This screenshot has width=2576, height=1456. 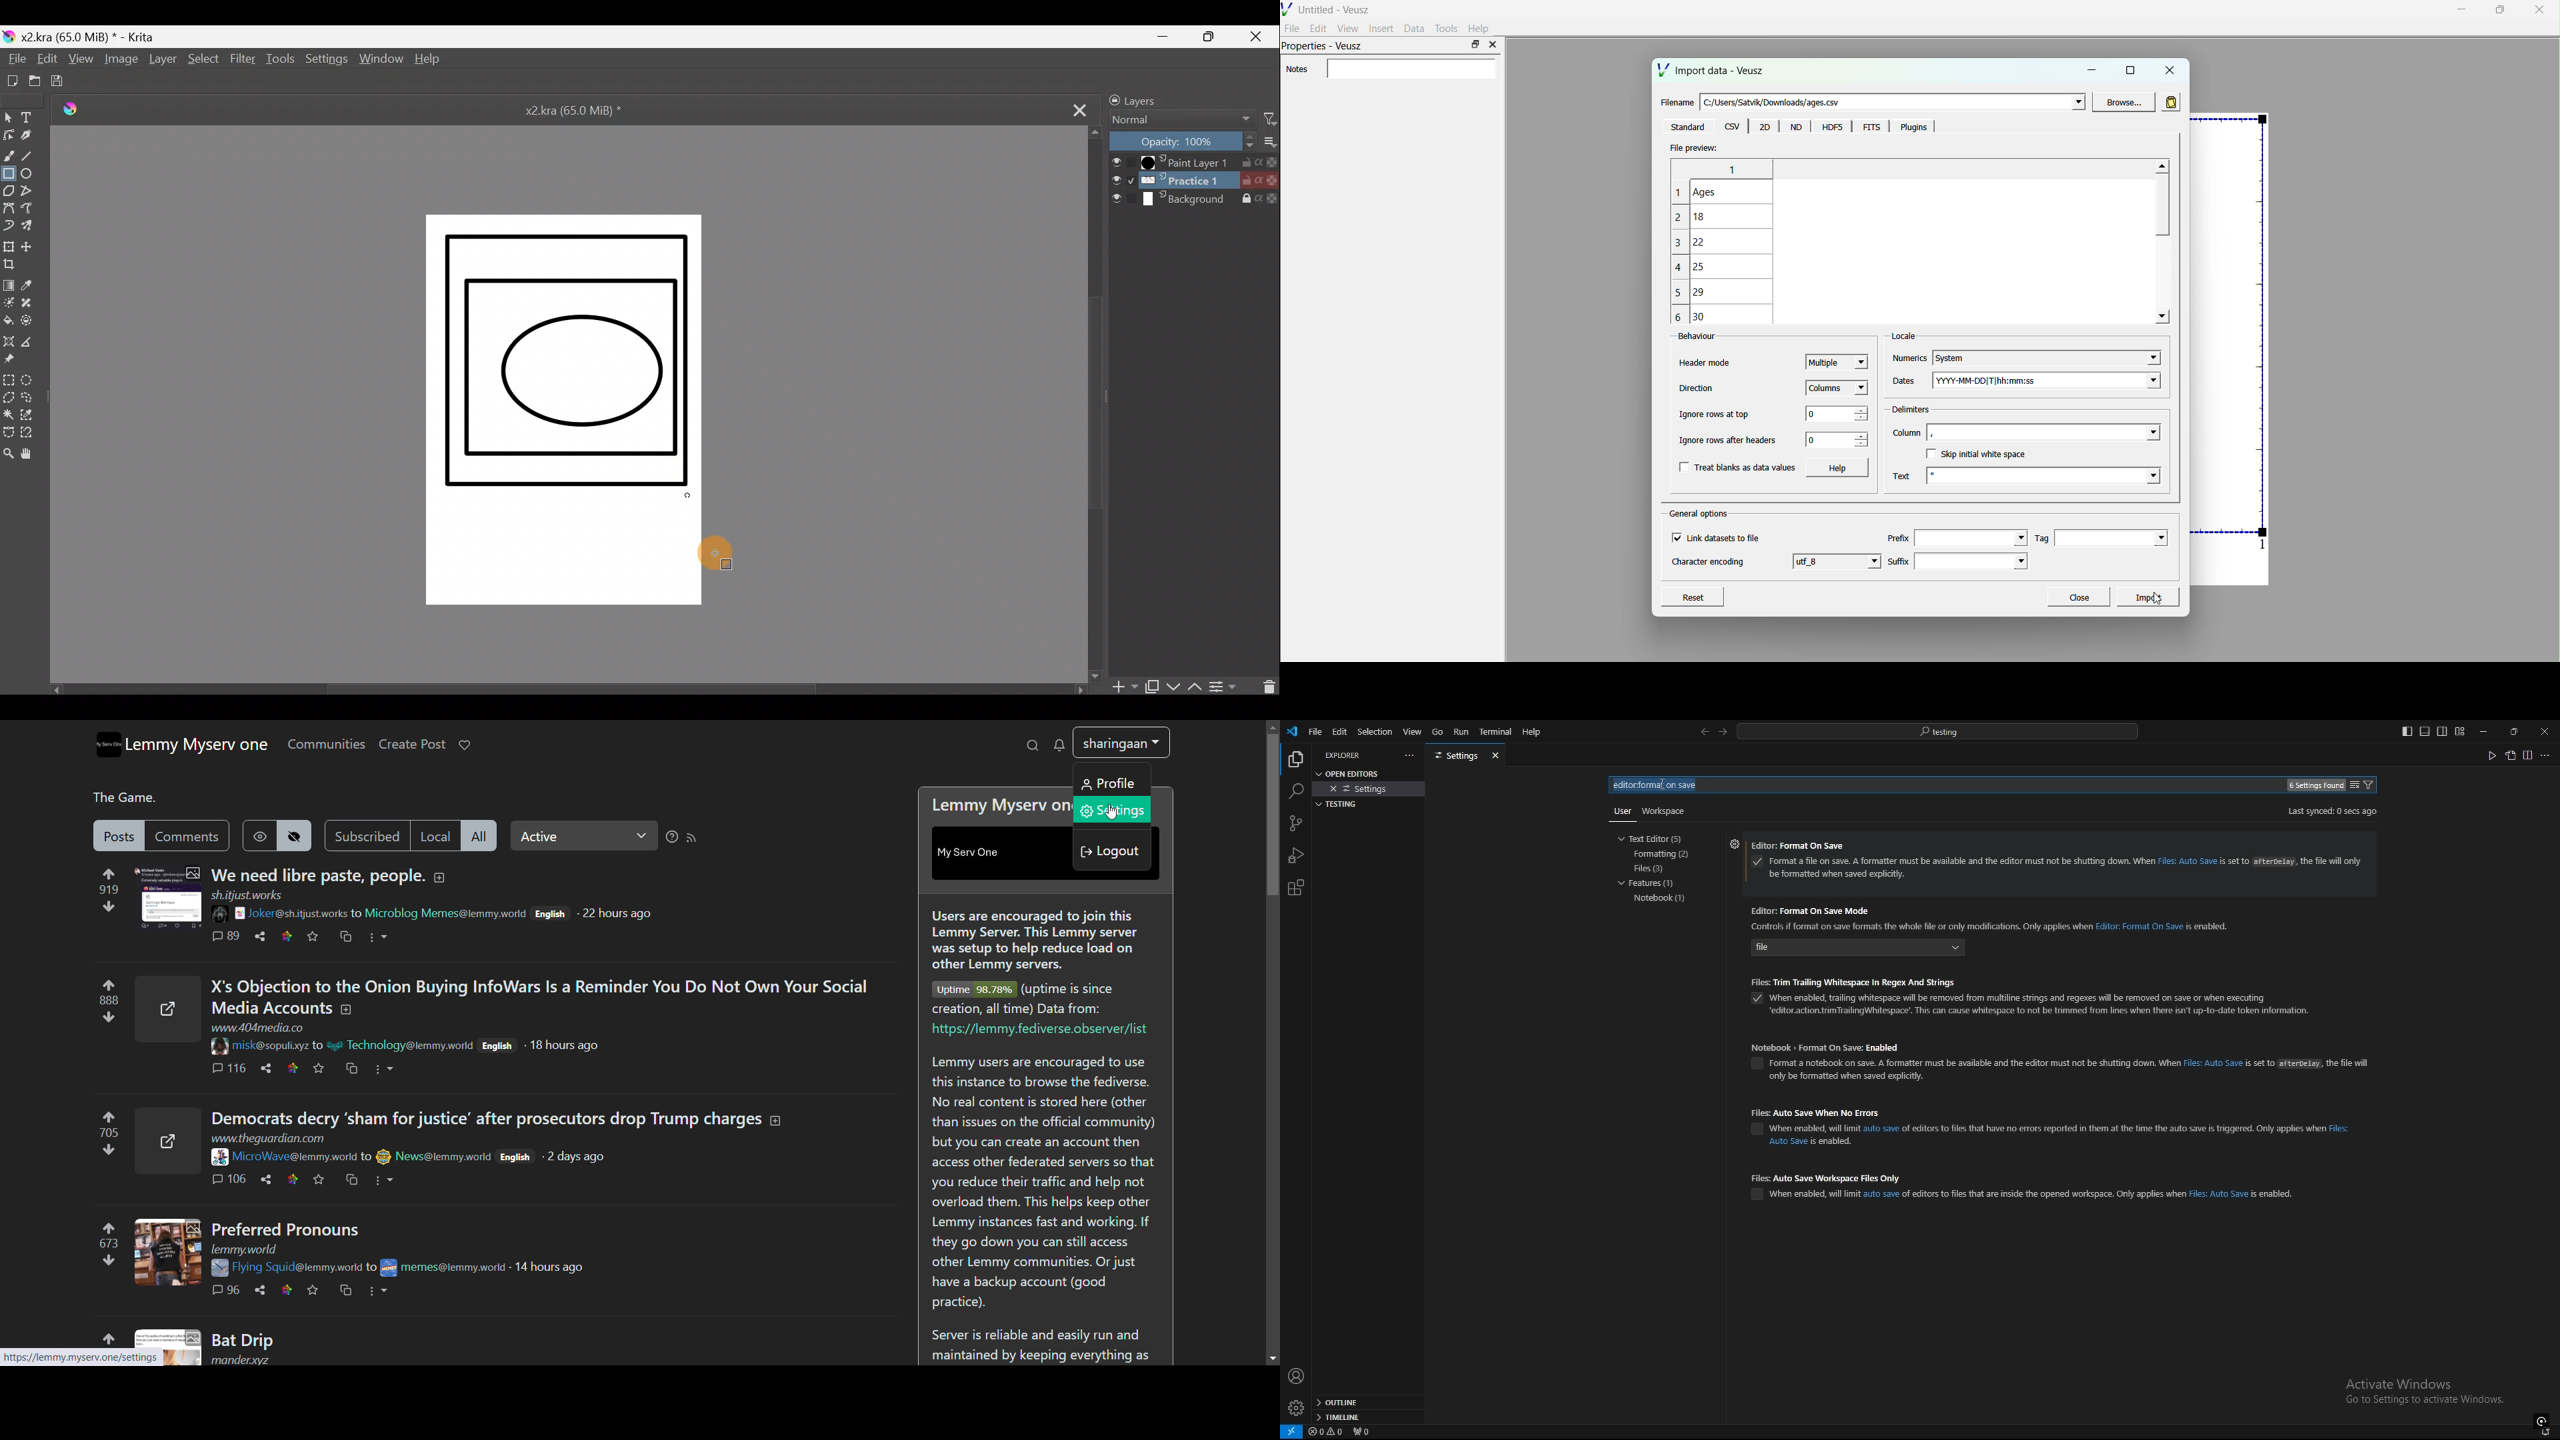 What do you see at coordinates (1412, 732) in the screenshot?
I see `view` at bounding box center [1412, 732].